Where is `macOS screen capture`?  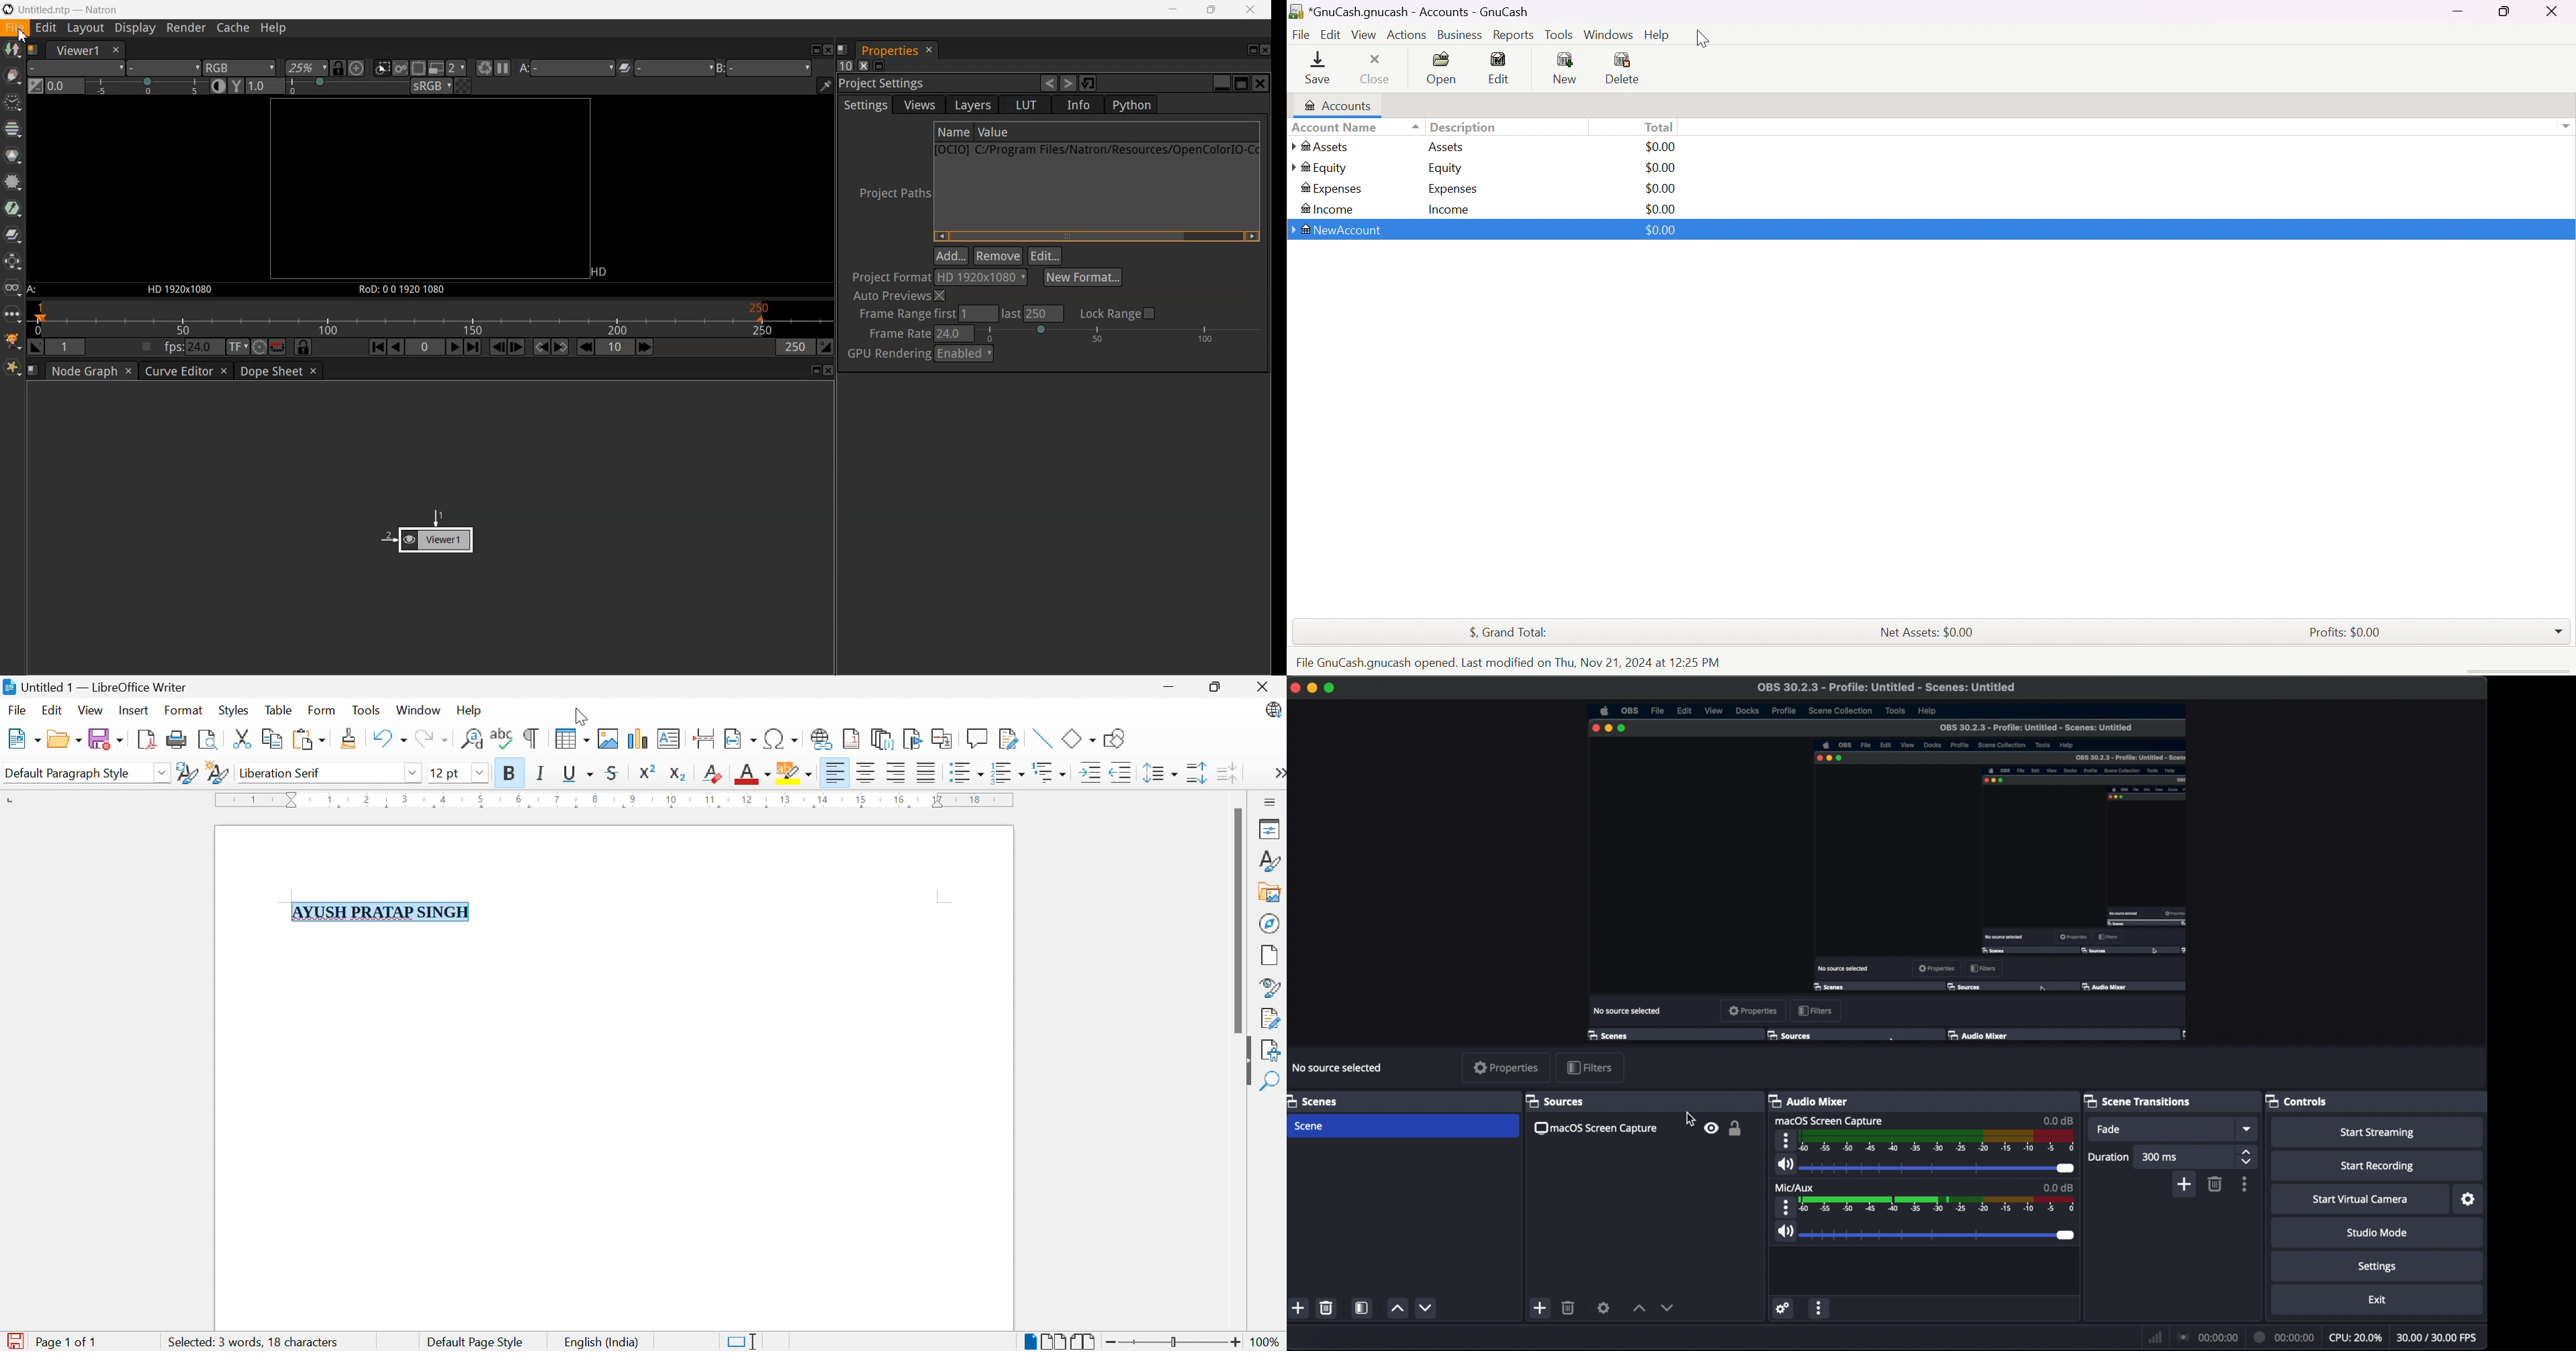
macOS screen capture is located at coordinates (1830, 1120).